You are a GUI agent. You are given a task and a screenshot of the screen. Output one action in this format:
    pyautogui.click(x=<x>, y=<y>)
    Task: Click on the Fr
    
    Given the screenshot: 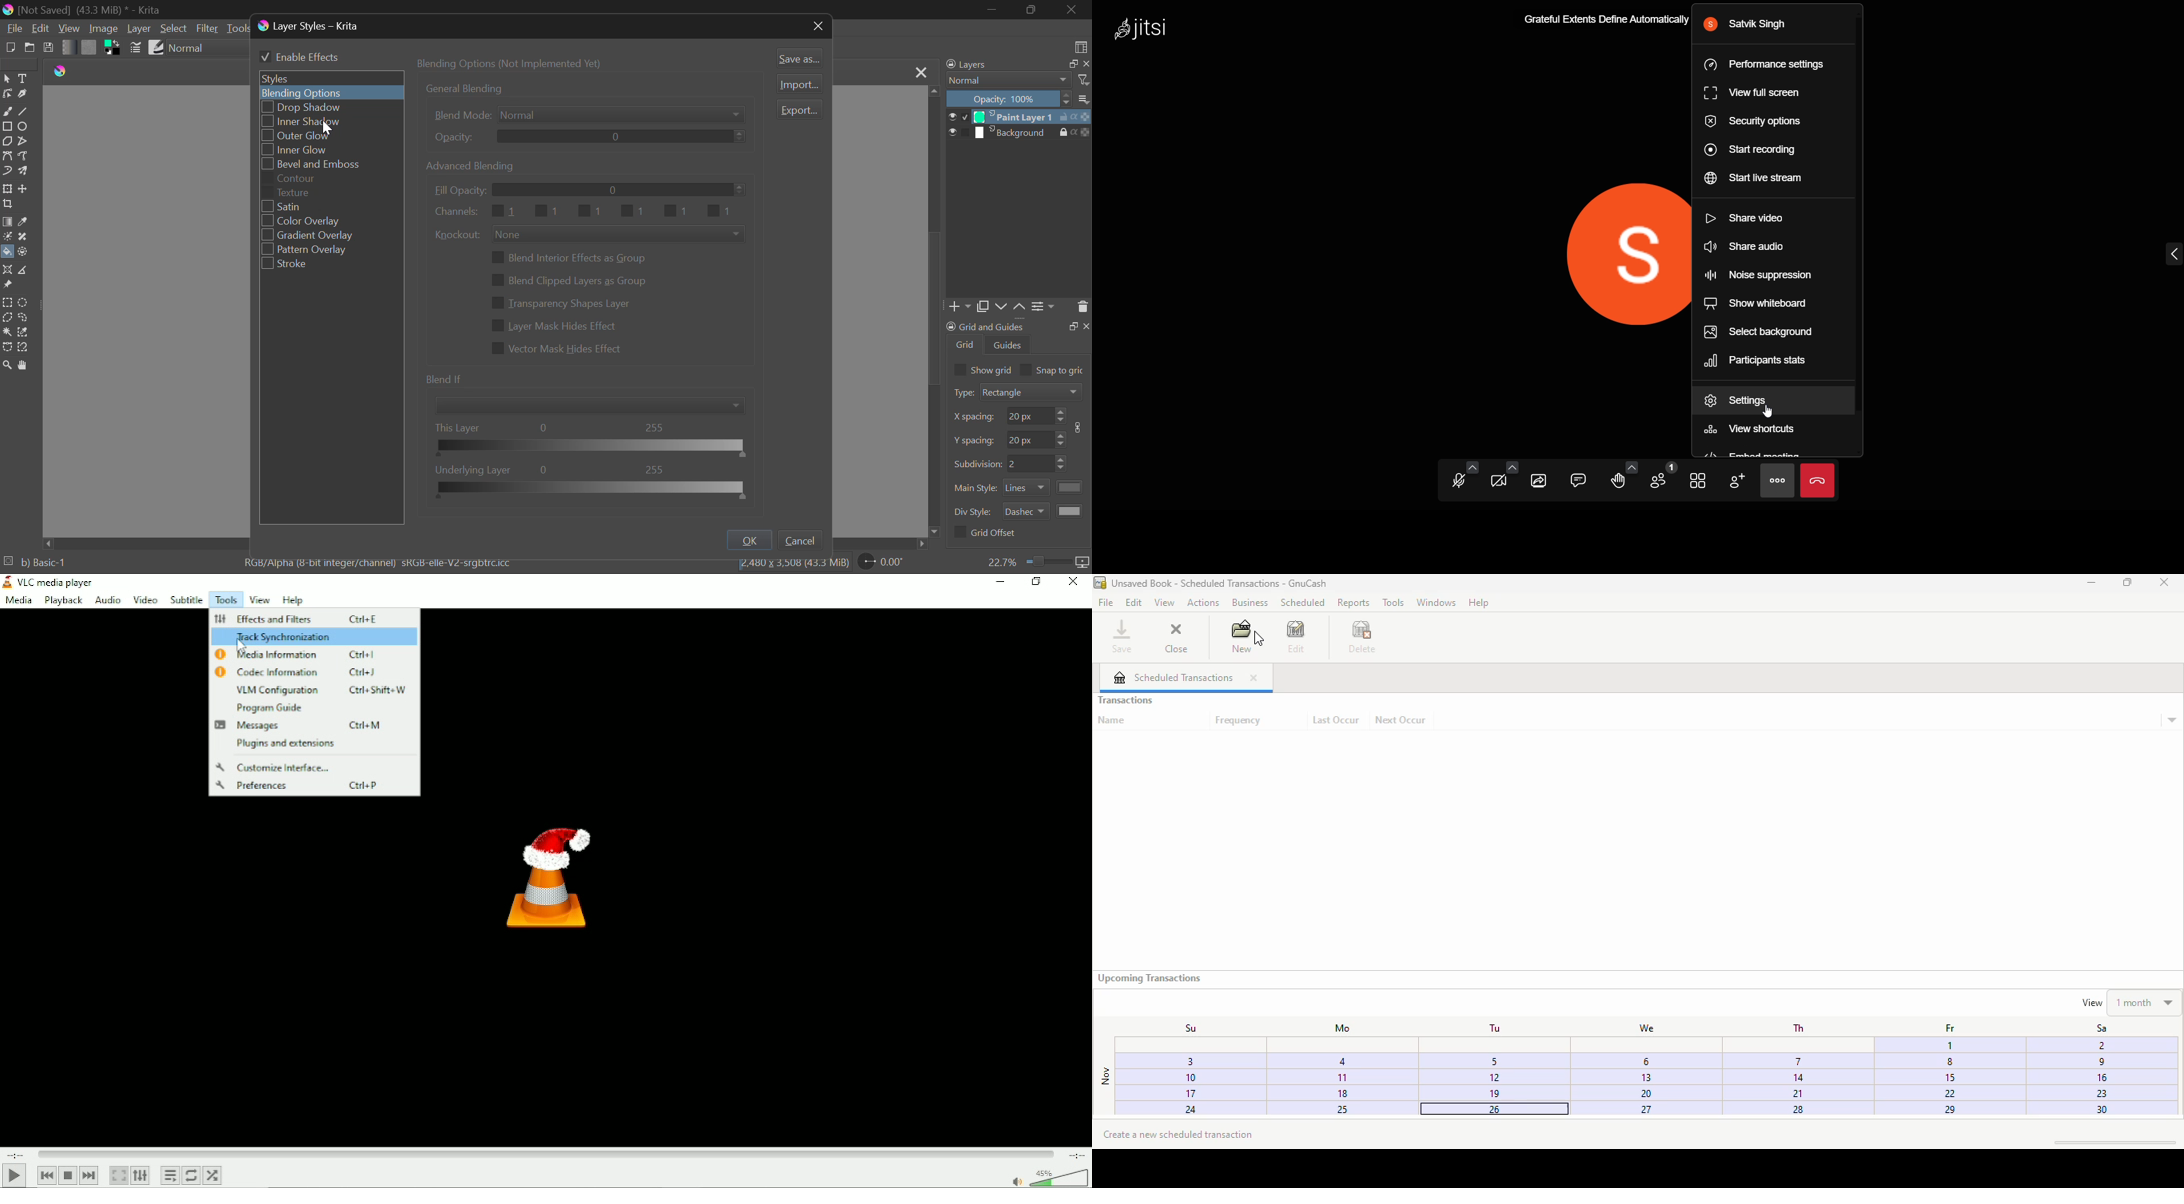 What is the action you would take?
    pyautogui.click(x=1947, y=1029)
    